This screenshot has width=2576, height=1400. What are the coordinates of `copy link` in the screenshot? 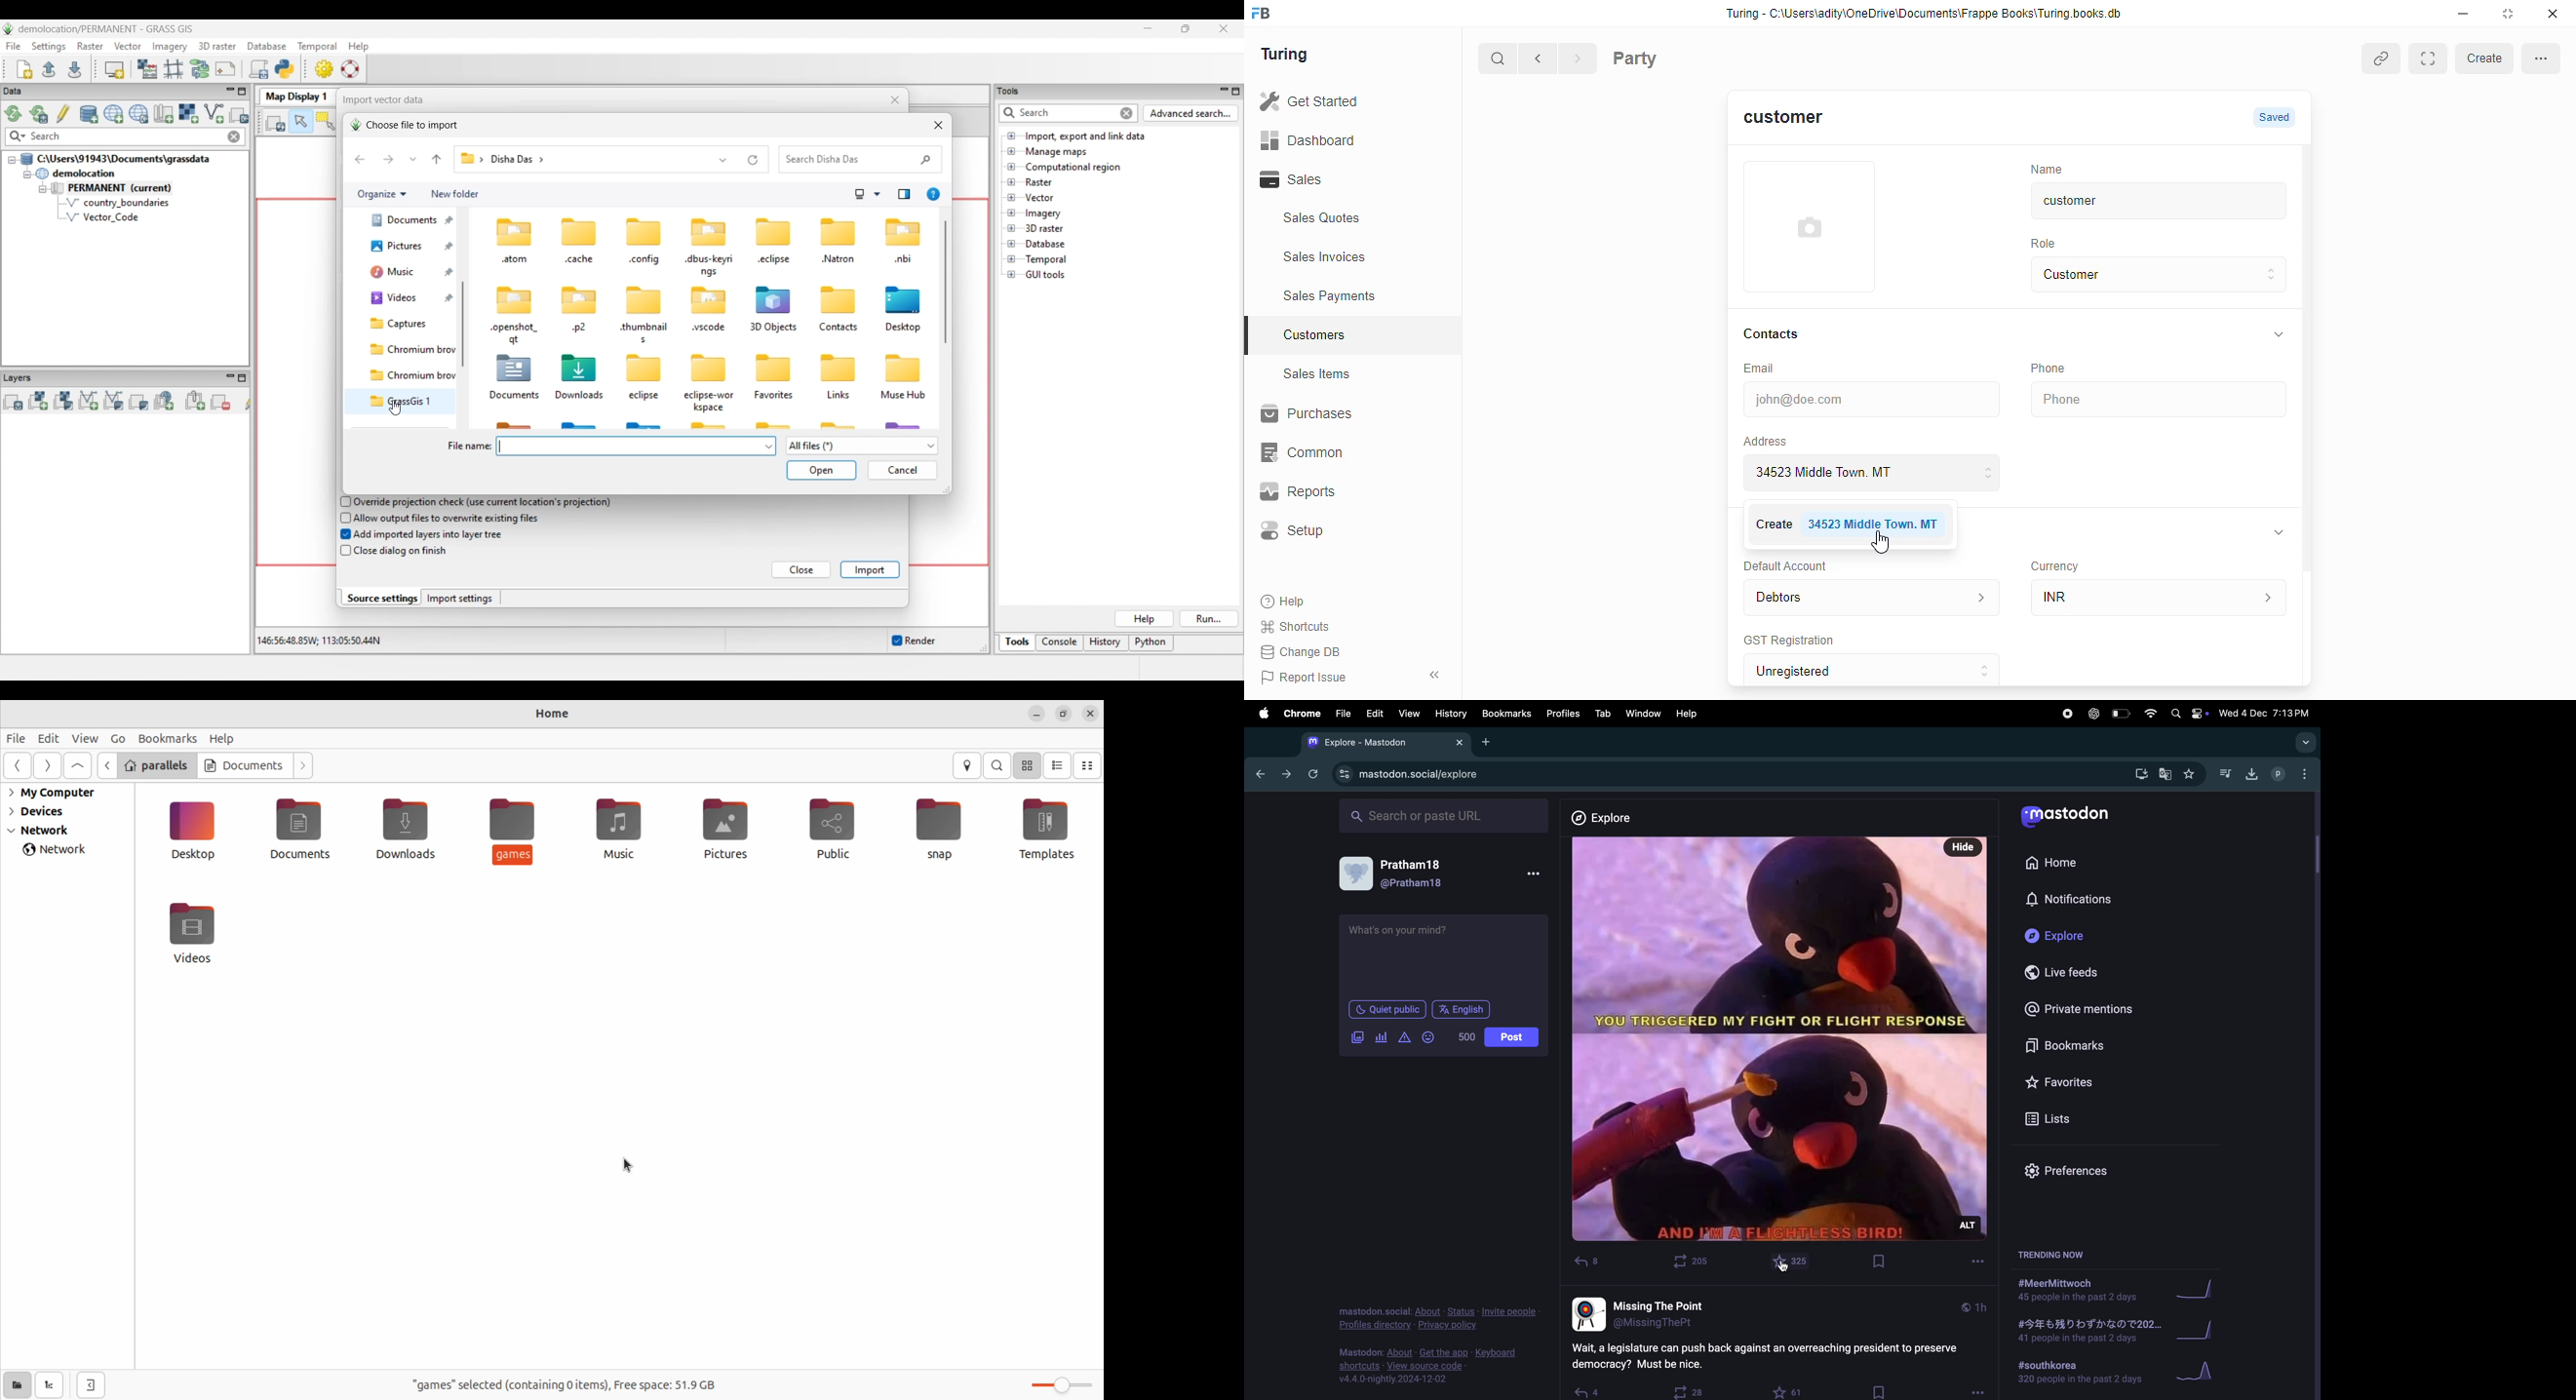 It's located at (2381, 58).